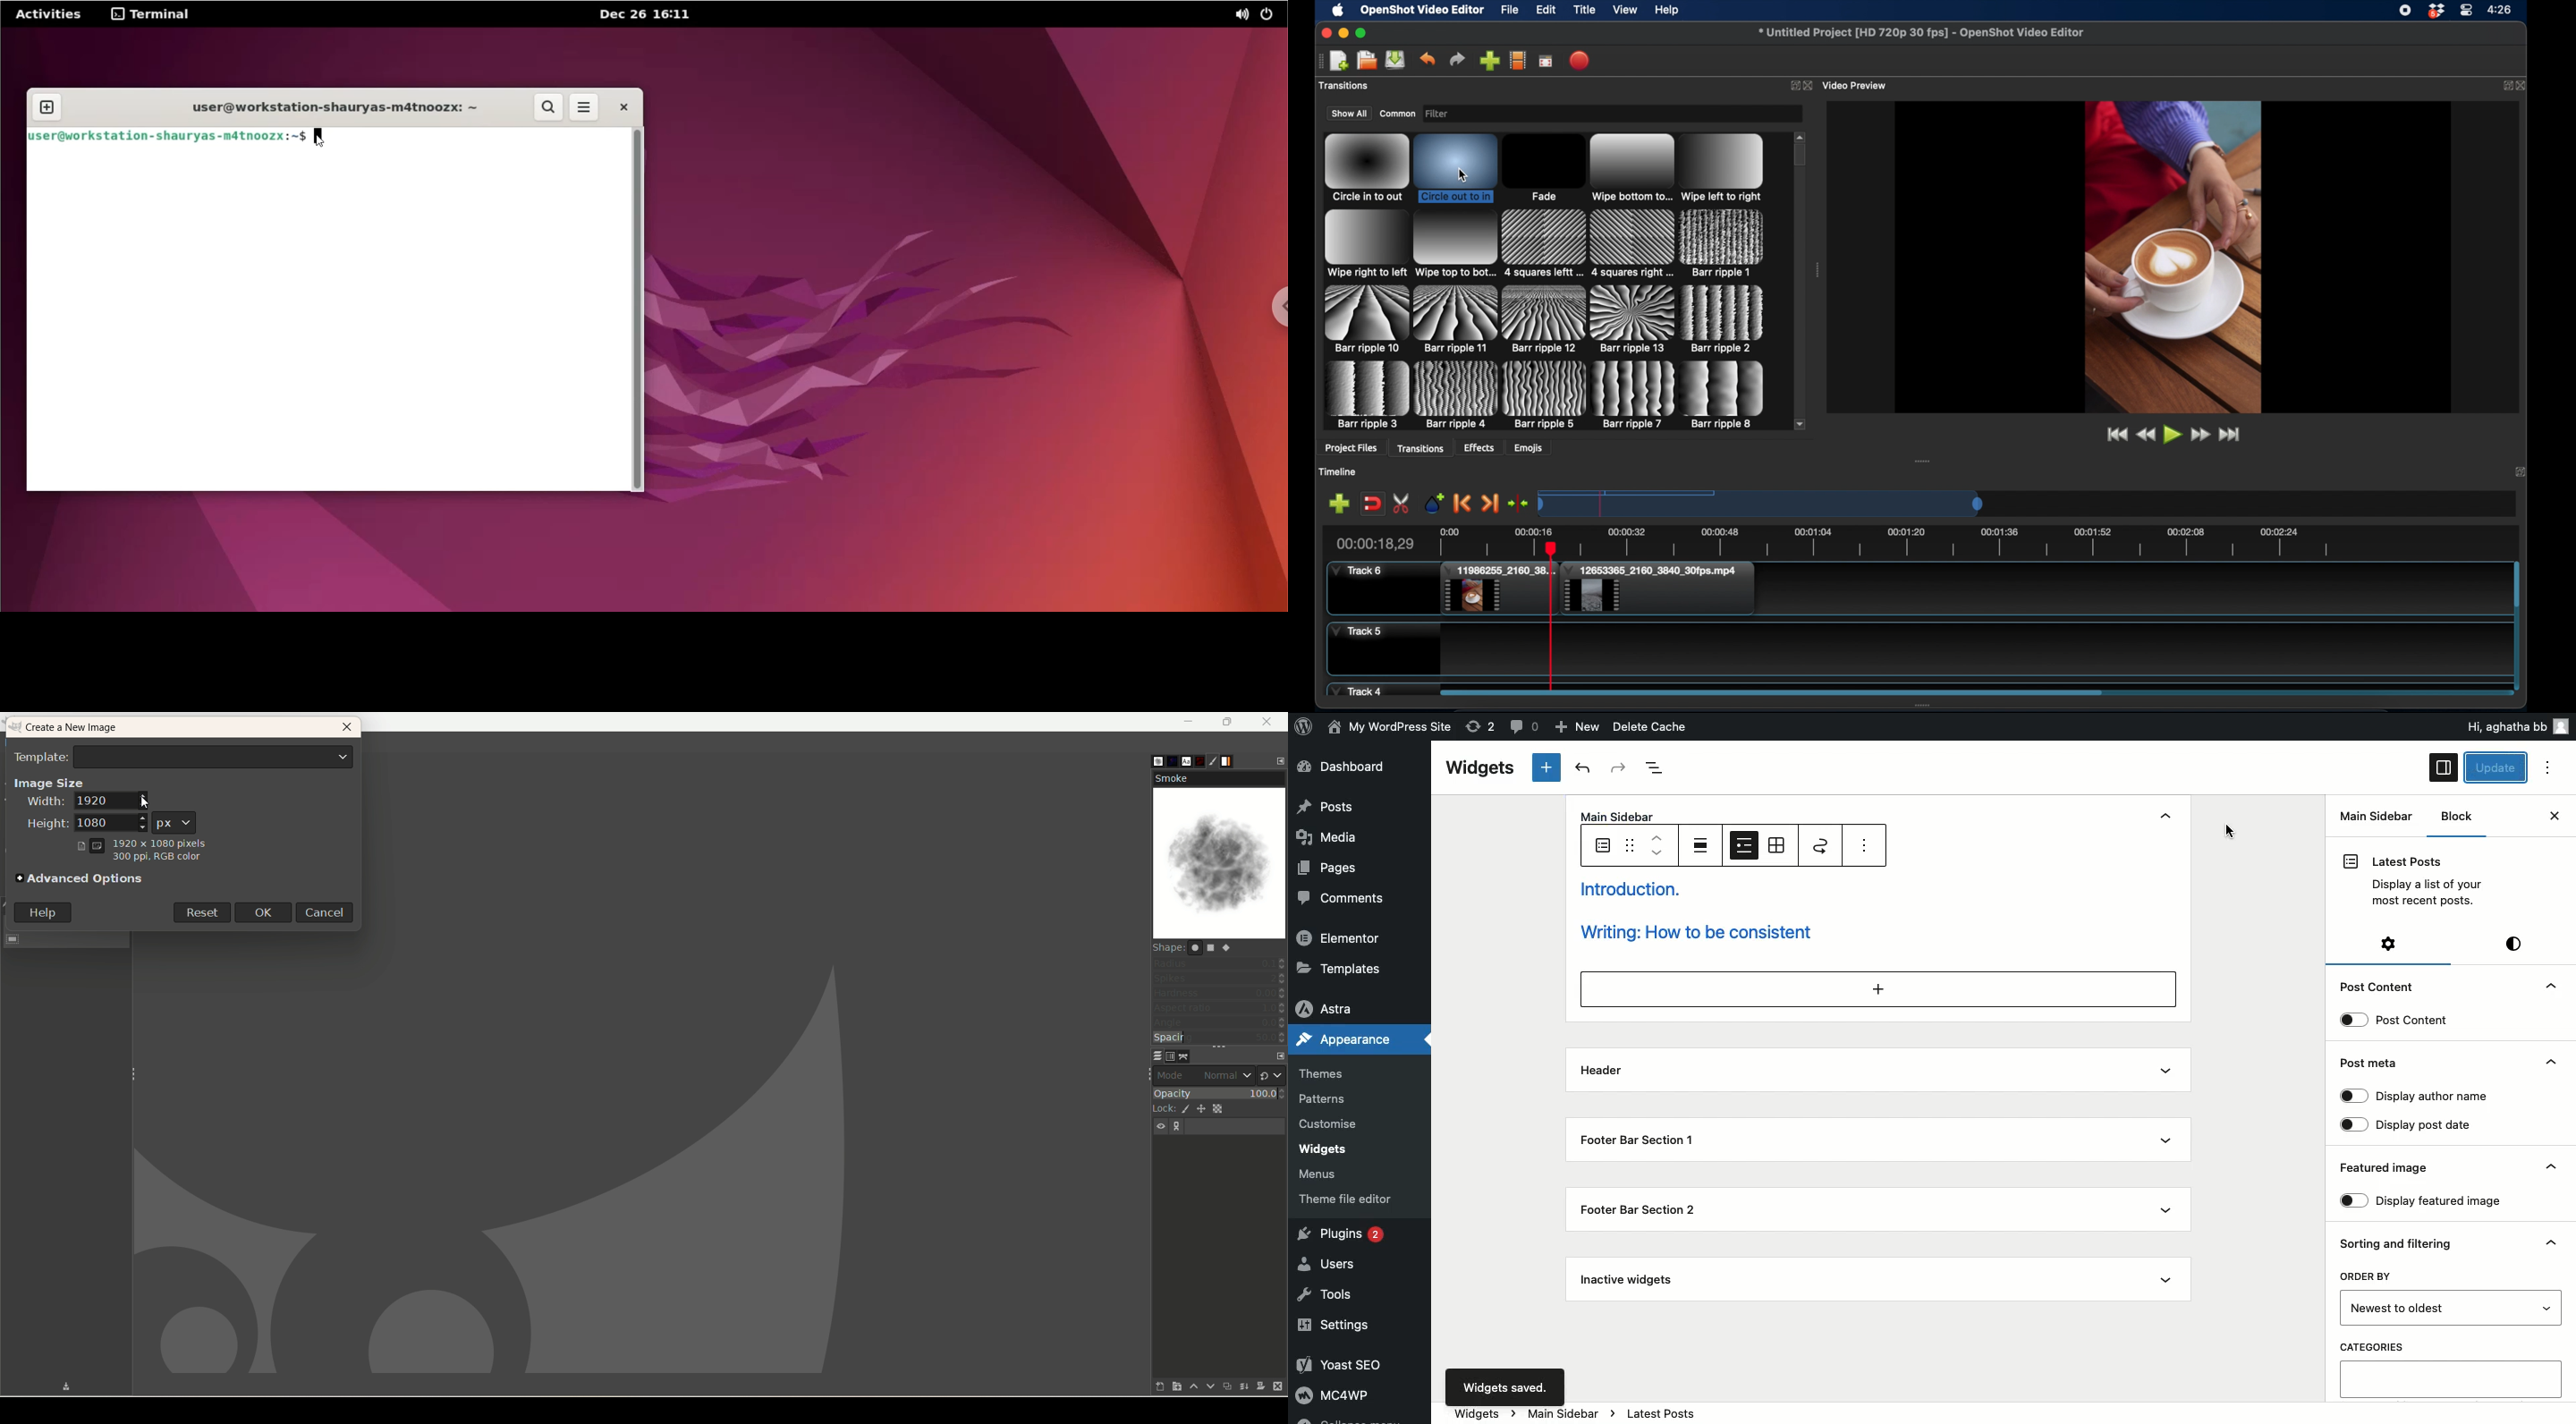 This screenshot has width=2576, height=1428. Describe the element at coordinates (1606, 1073) in the screenshot. I see `Header` at that location.